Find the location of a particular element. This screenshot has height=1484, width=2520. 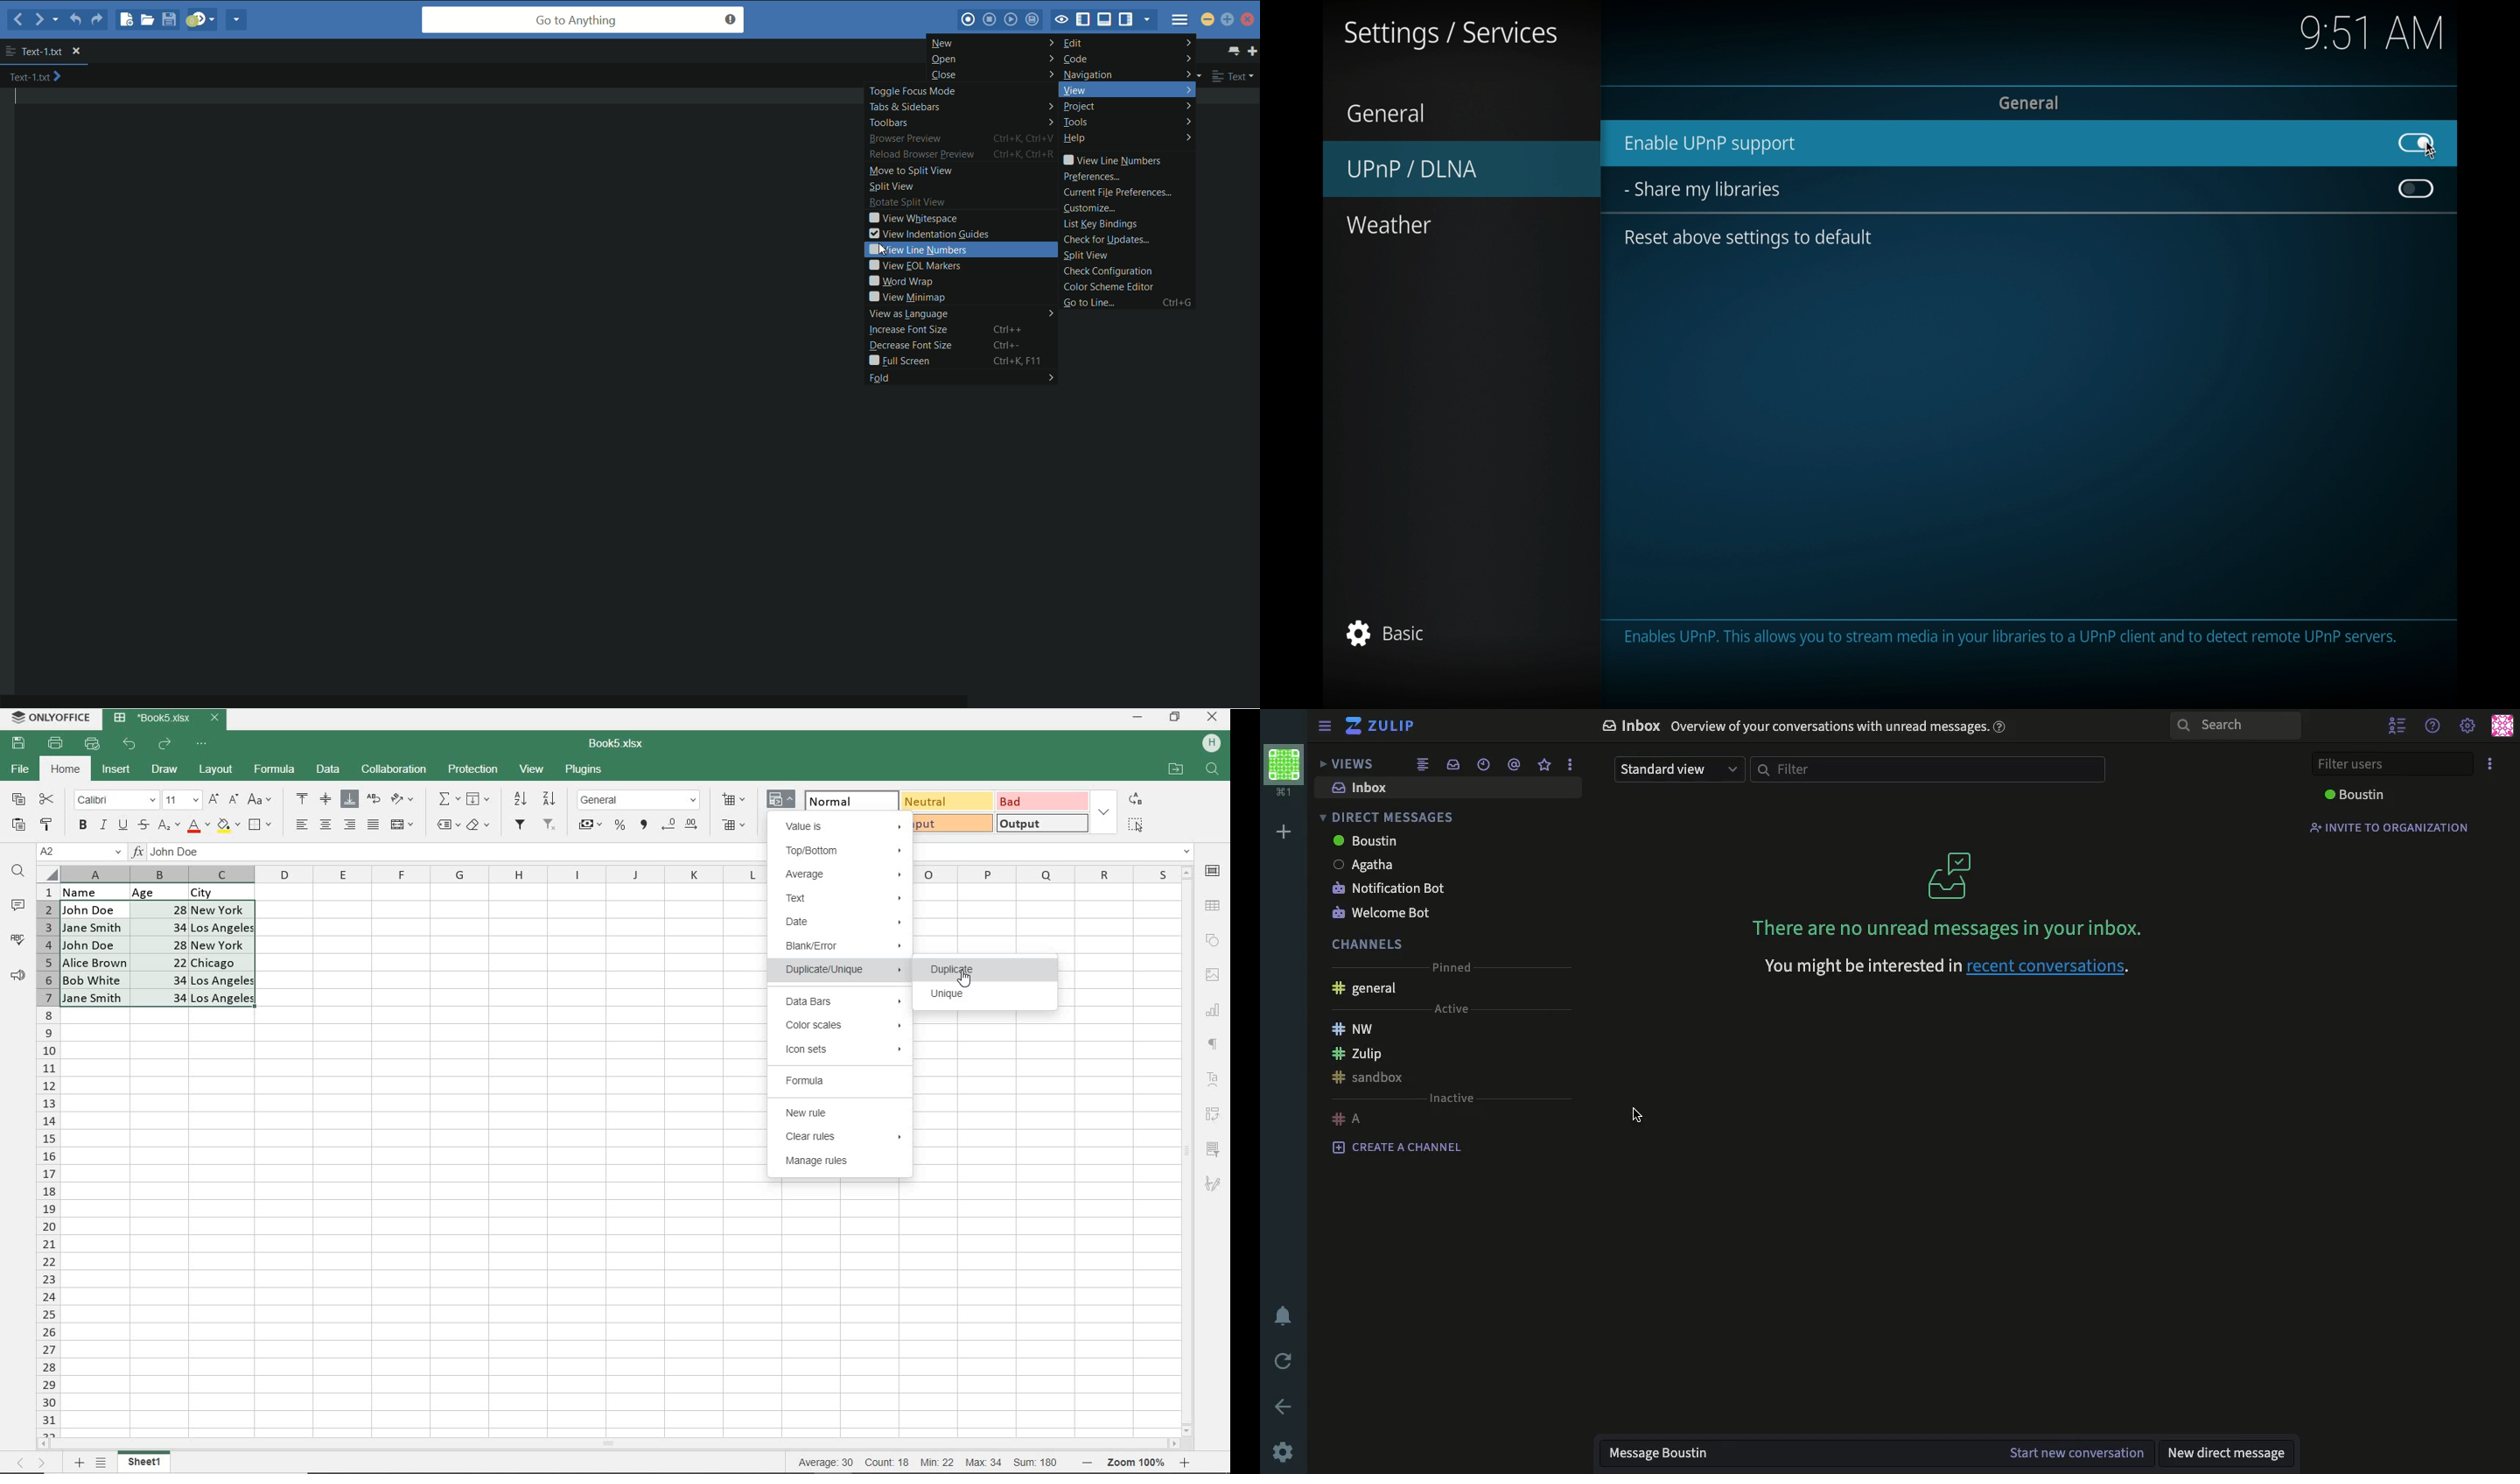

NEUTRAL is located at coordinates (945, 801).